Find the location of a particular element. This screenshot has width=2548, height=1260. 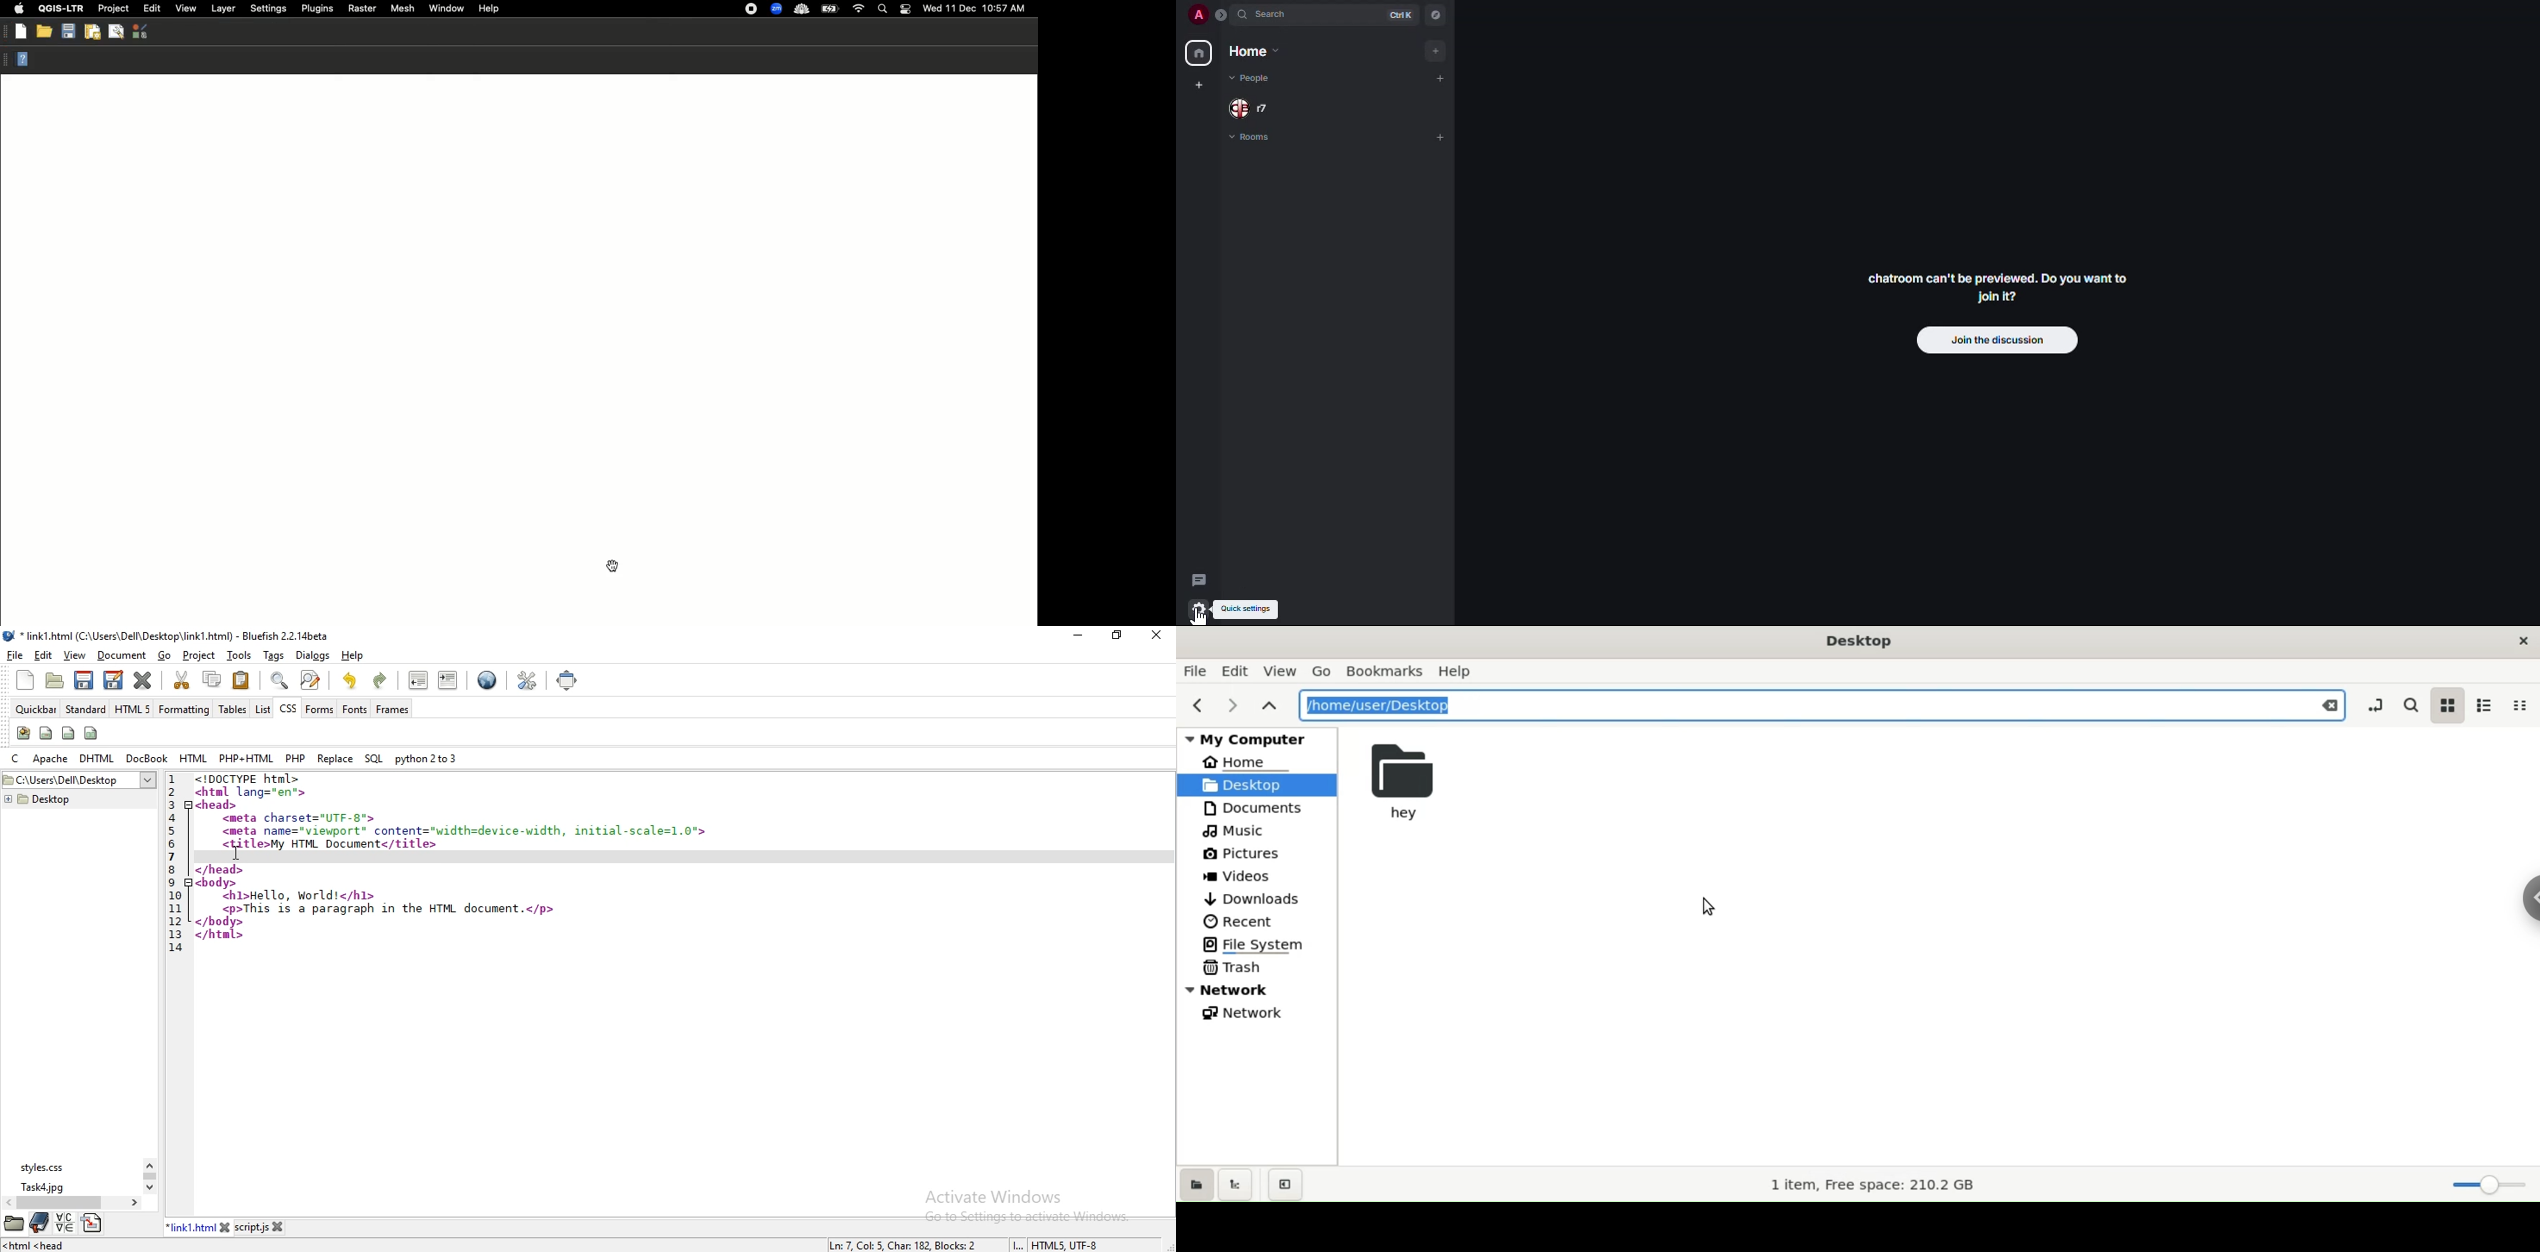

expand is located at coordinates (1222, 13).